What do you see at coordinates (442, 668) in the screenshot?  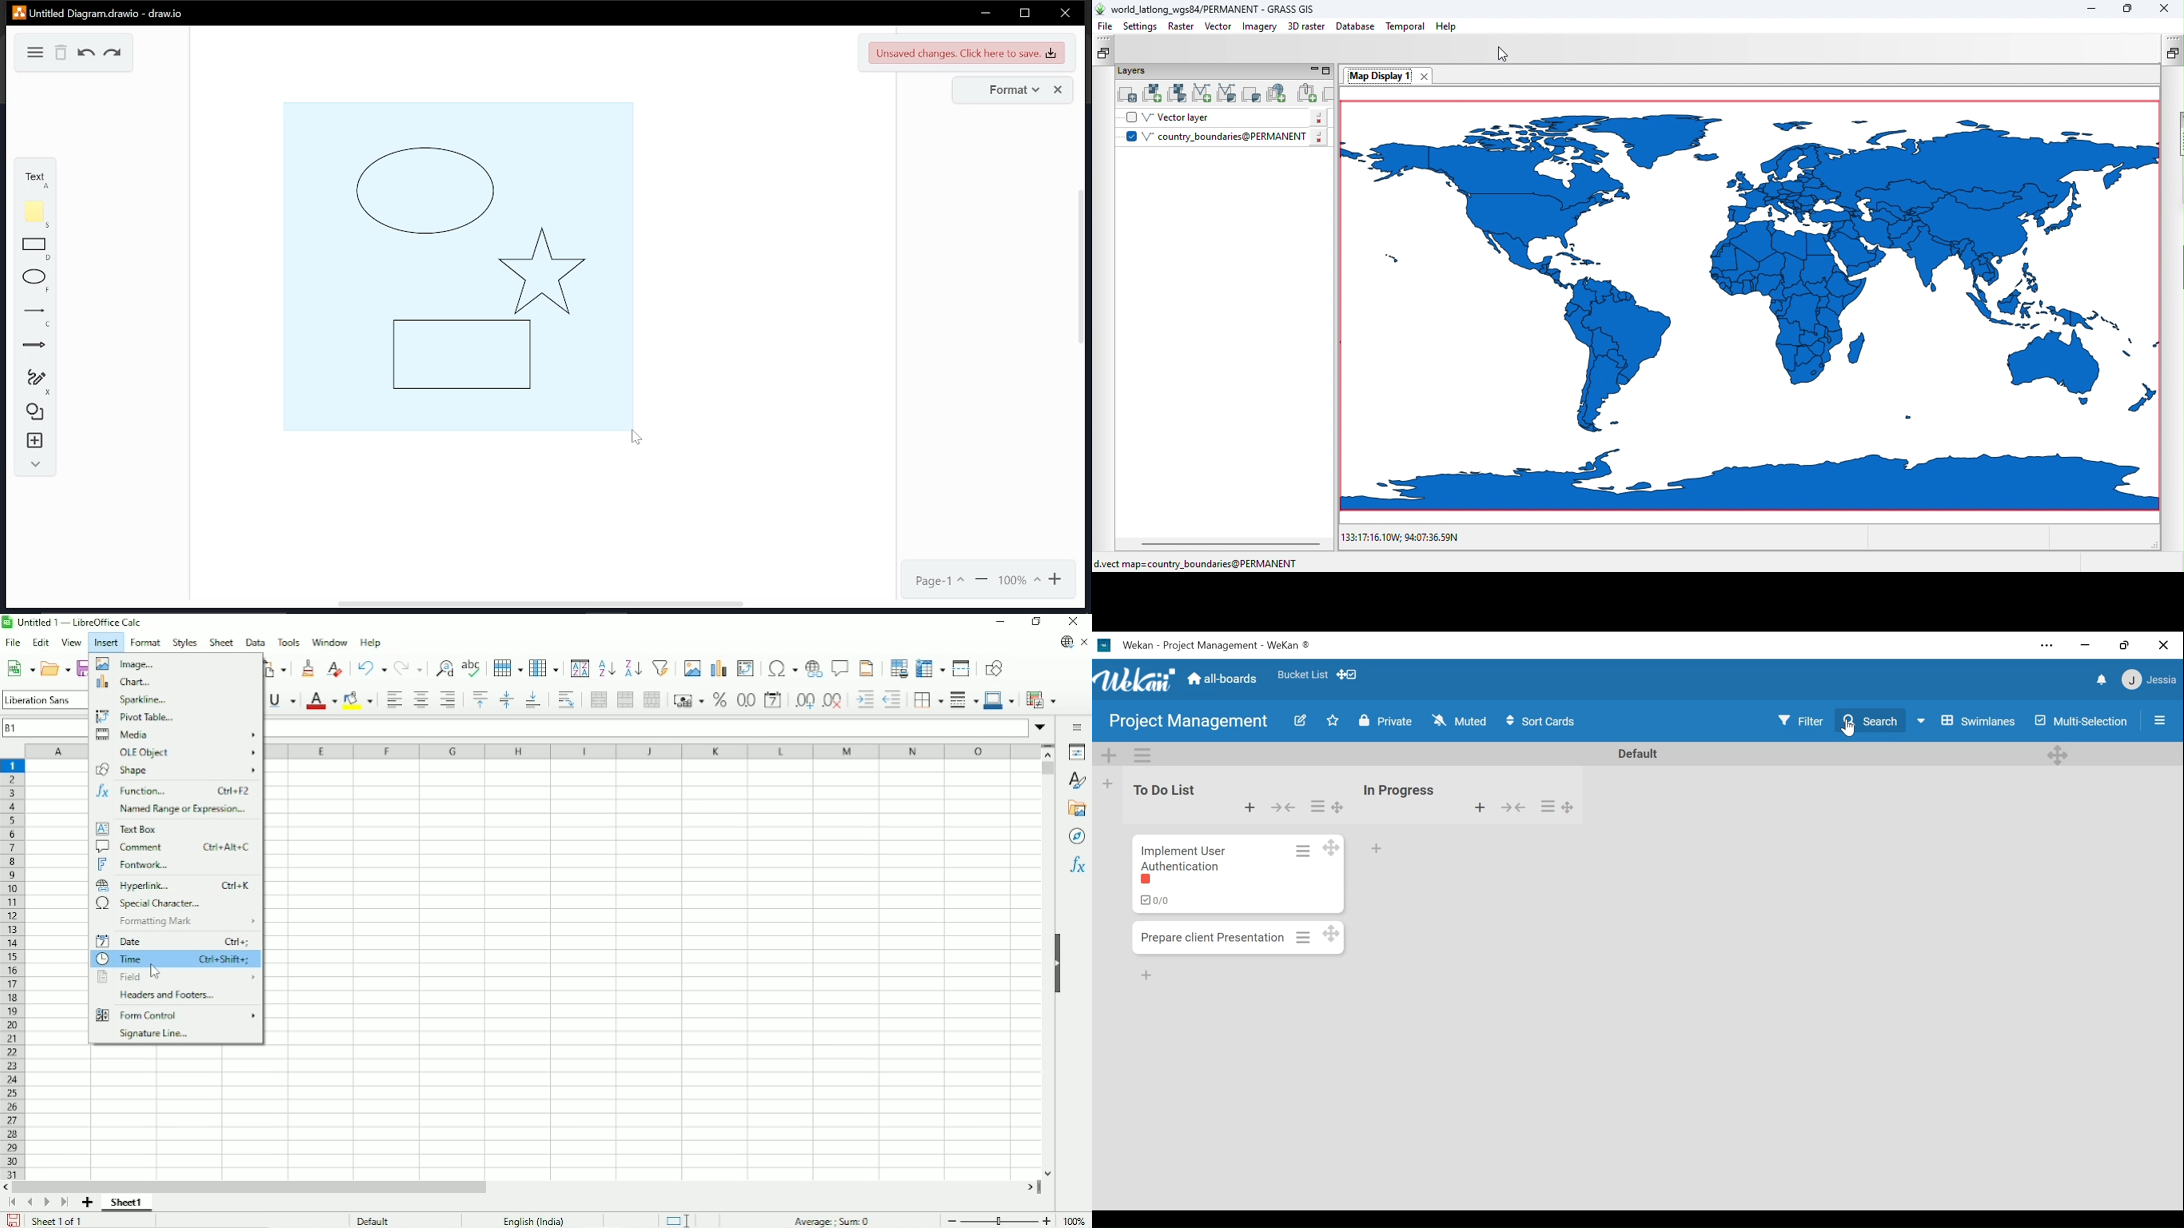 I see `Find and replace` at bounding box center [442, 668].